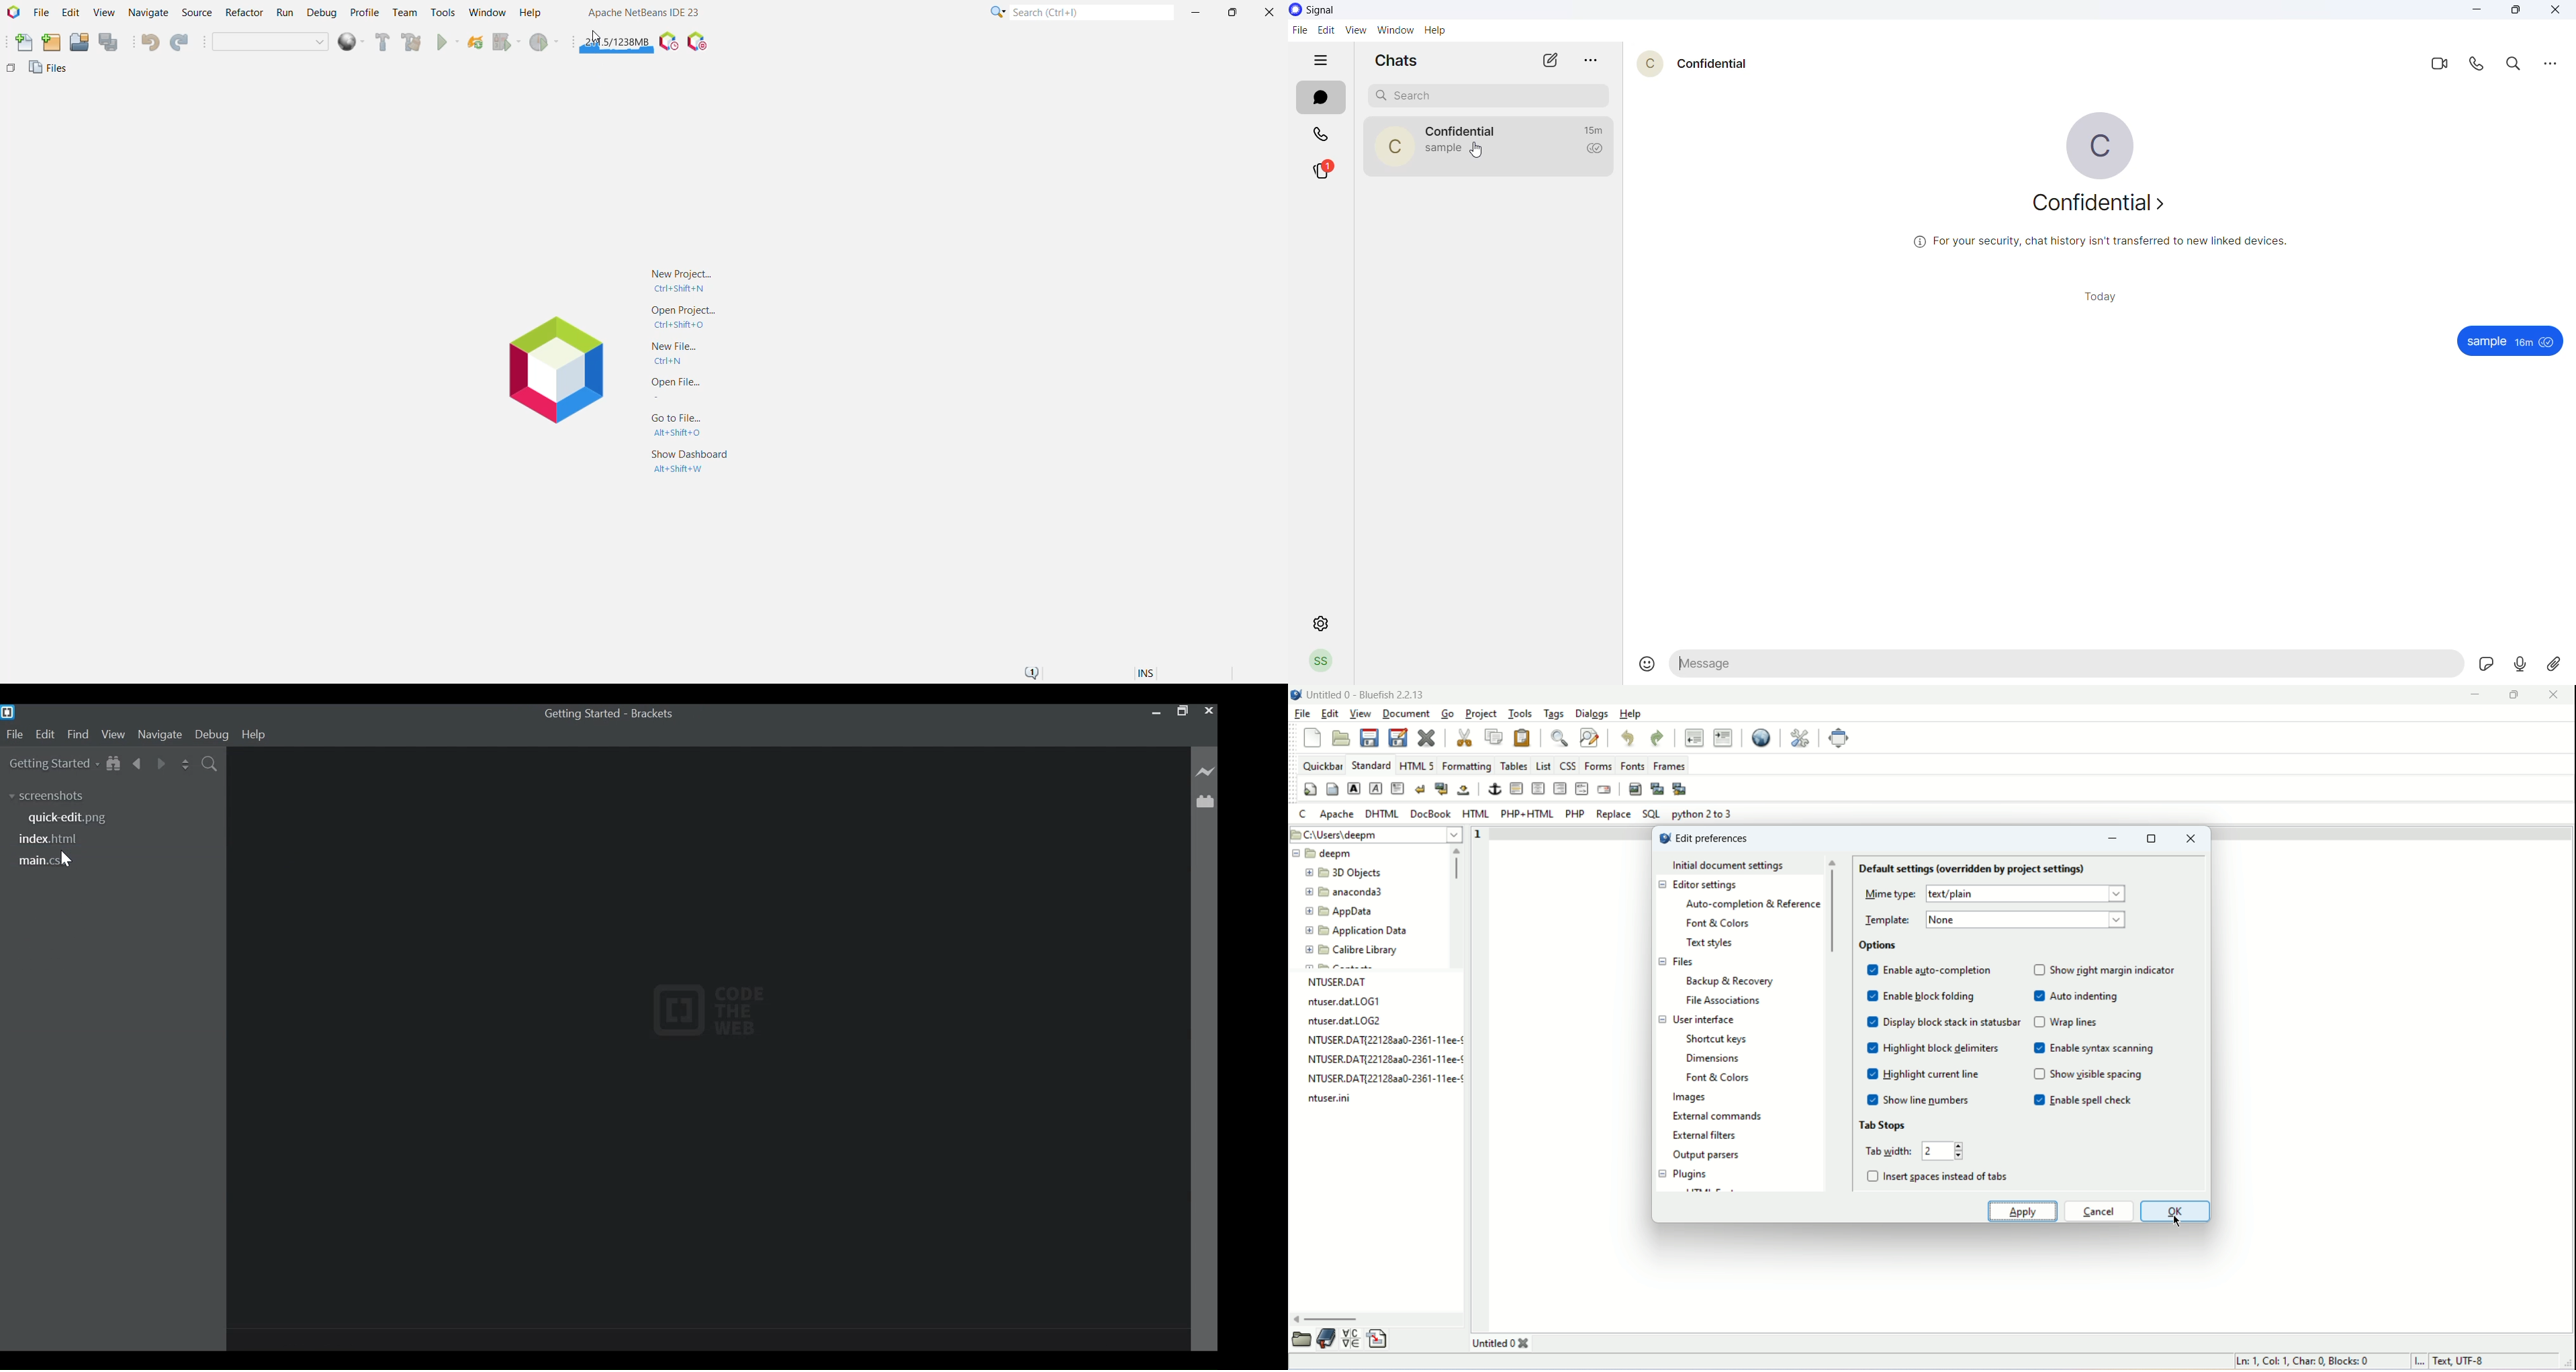 This screenshot has width=2576, height=1372. I want to click on stories, so click(1322, 171).